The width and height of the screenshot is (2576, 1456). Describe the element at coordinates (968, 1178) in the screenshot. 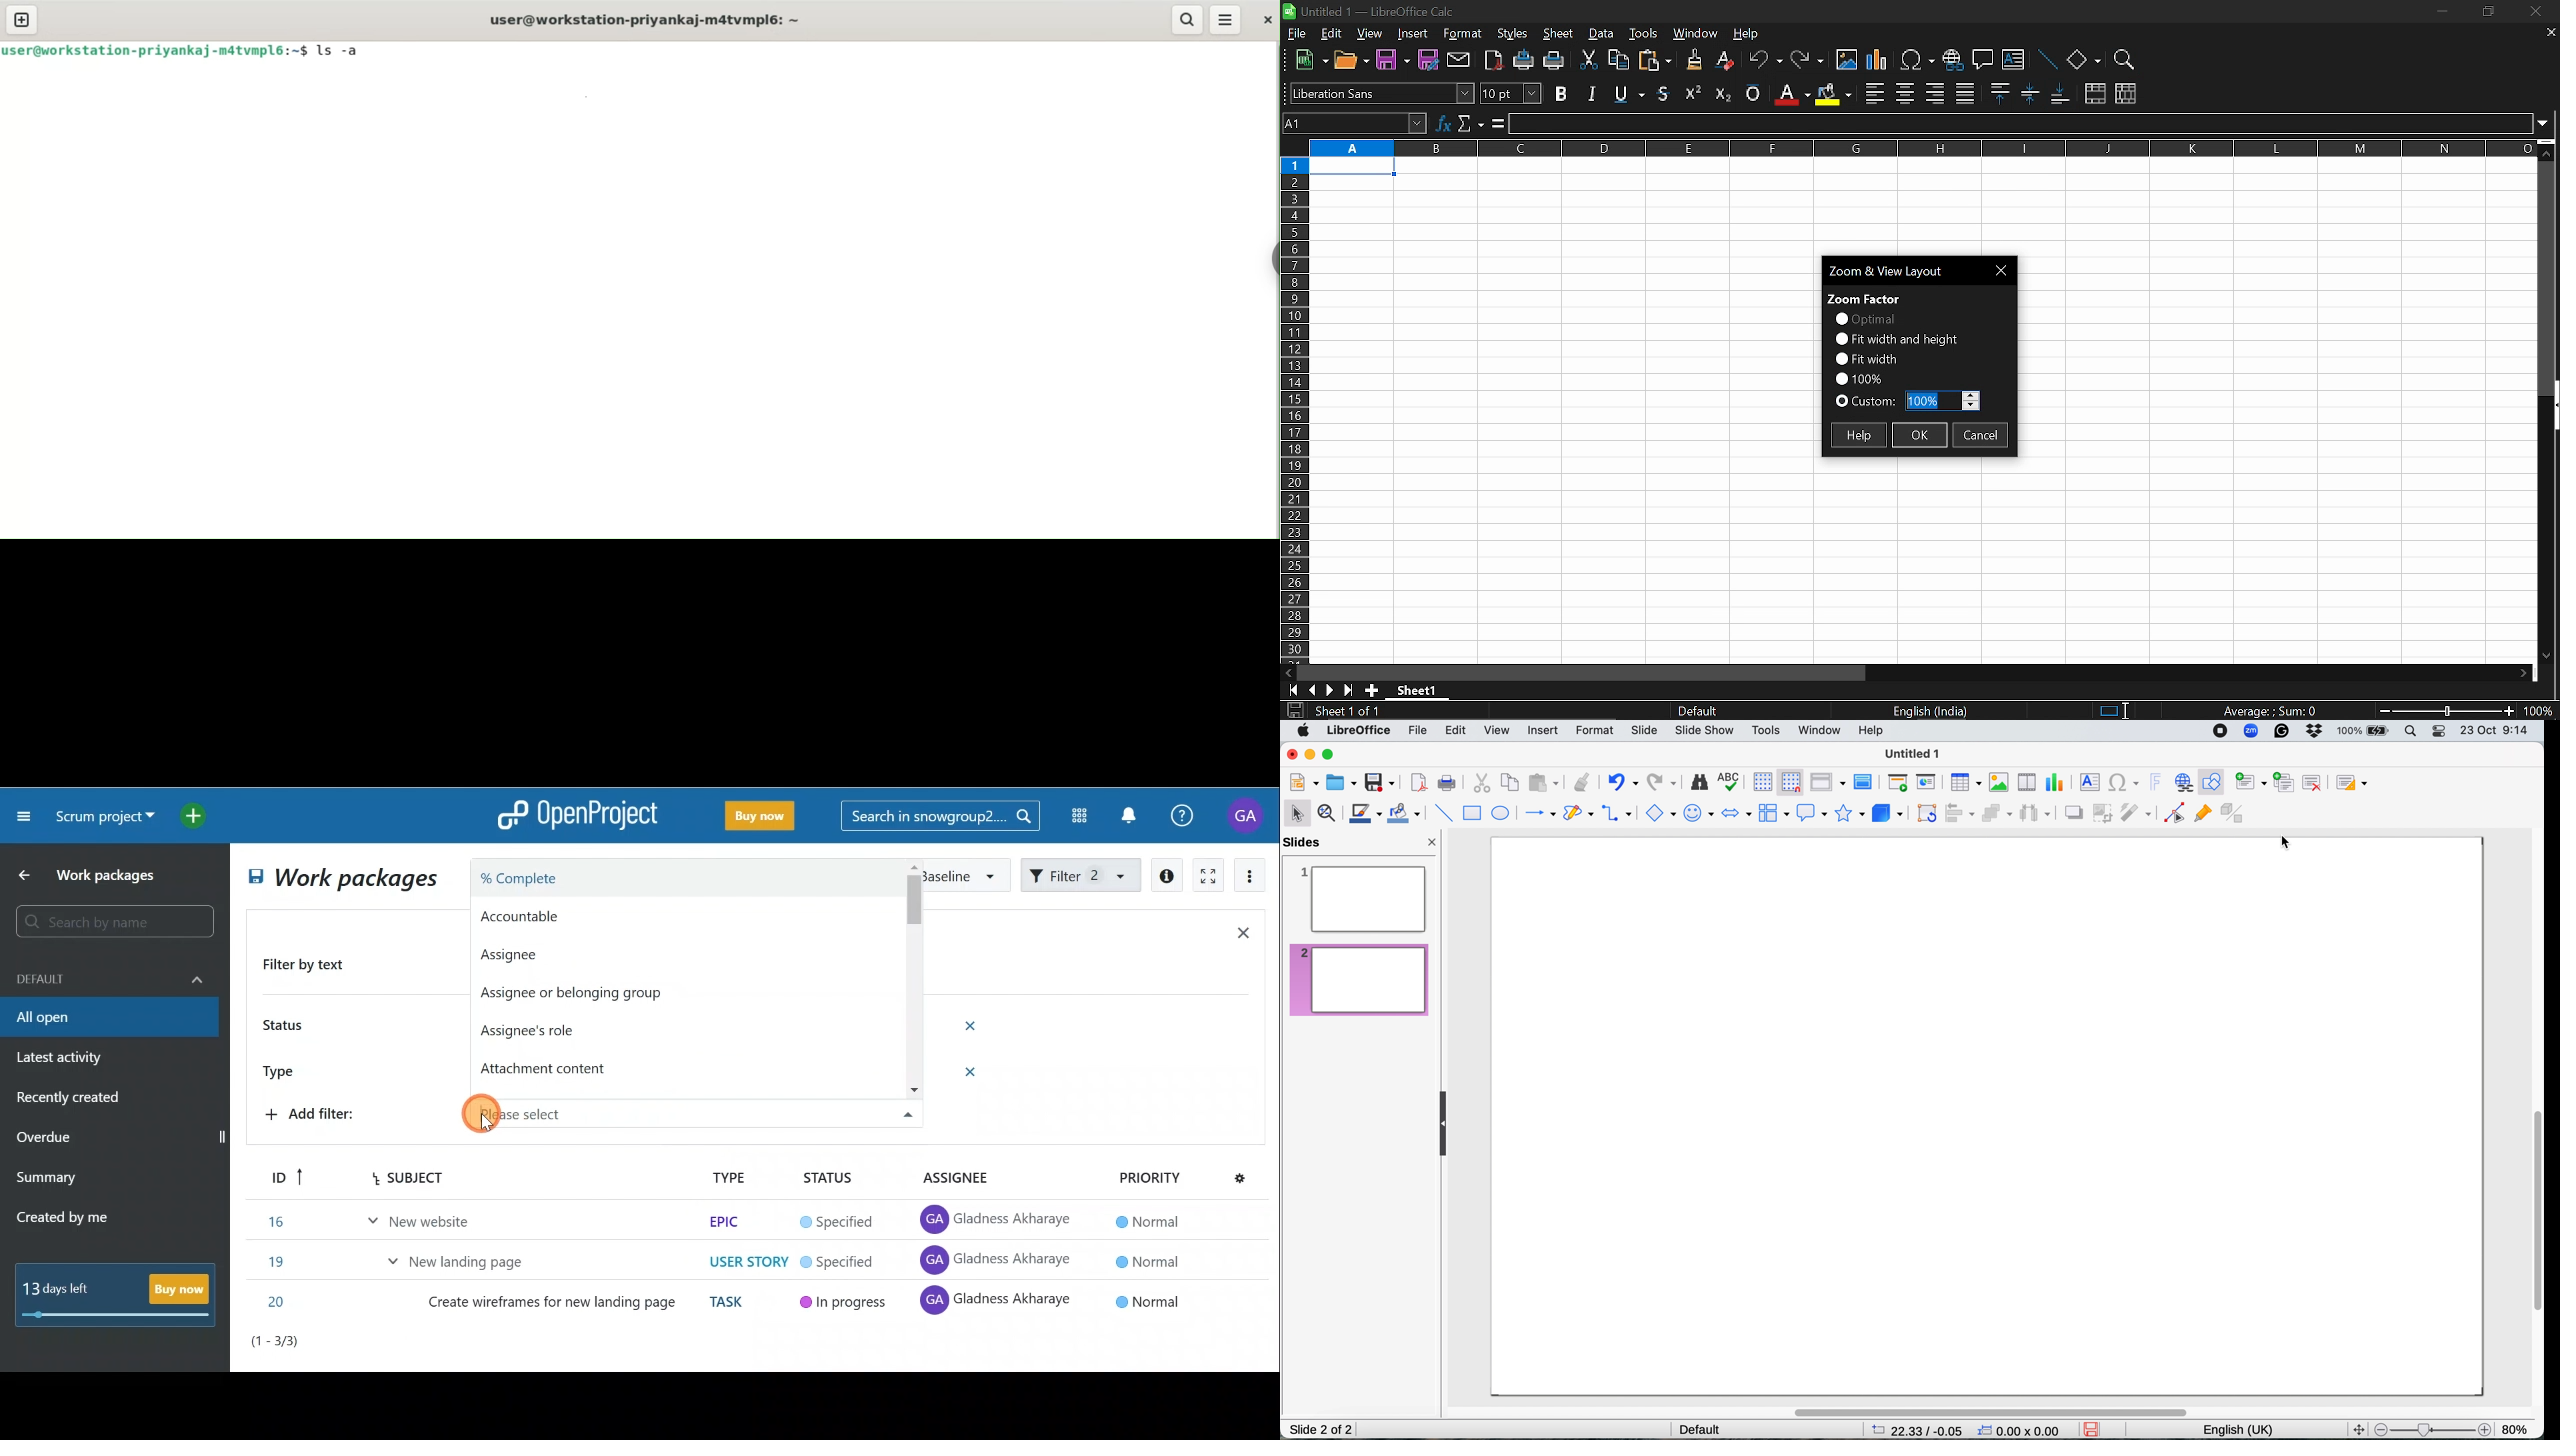

I see `ASSIGNEE` at that location.